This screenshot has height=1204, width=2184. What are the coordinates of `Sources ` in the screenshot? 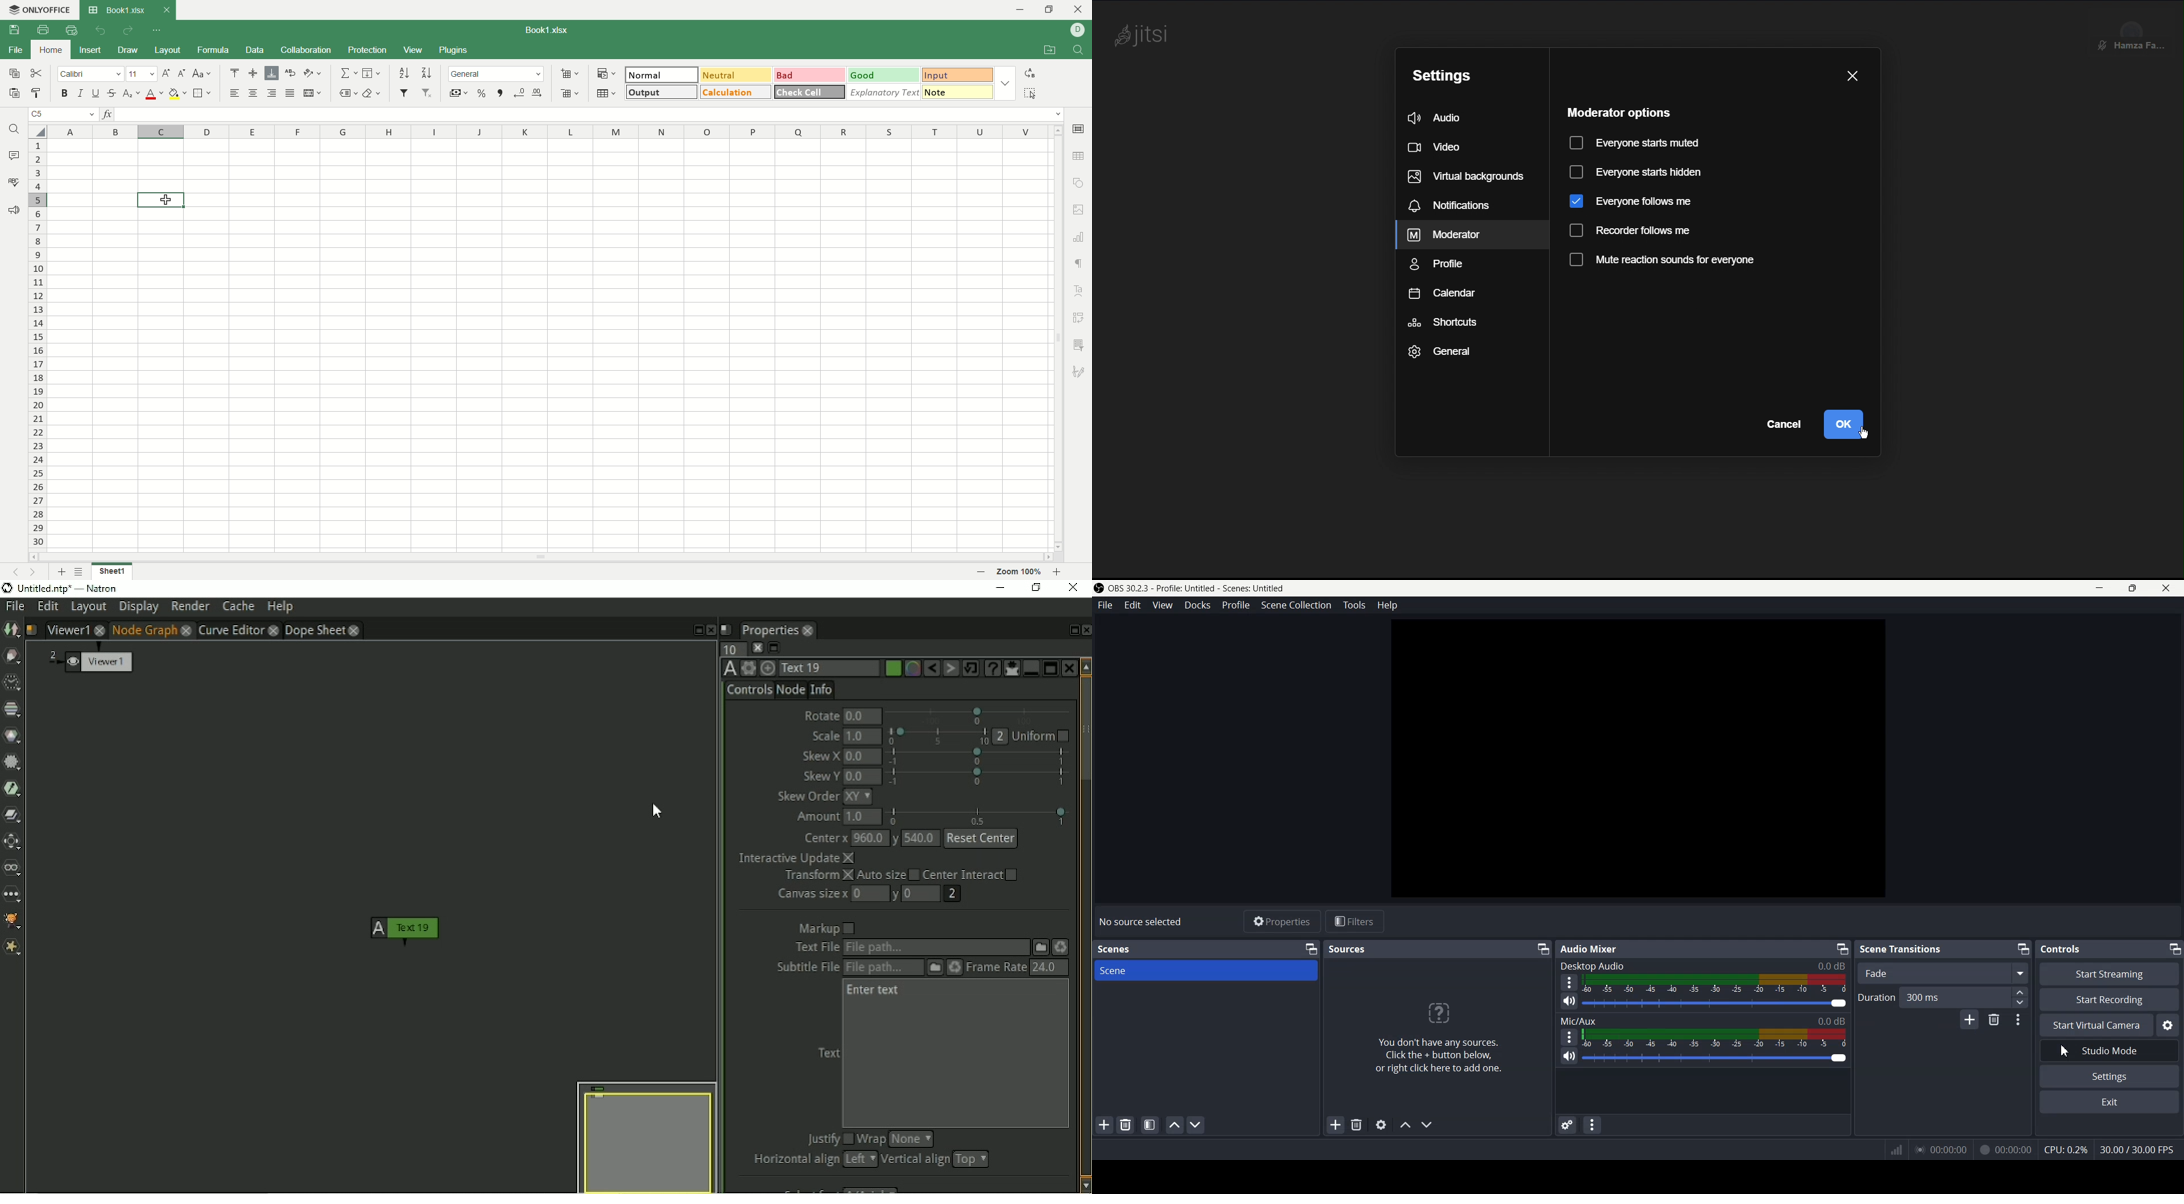 It's located at (1347, 949).